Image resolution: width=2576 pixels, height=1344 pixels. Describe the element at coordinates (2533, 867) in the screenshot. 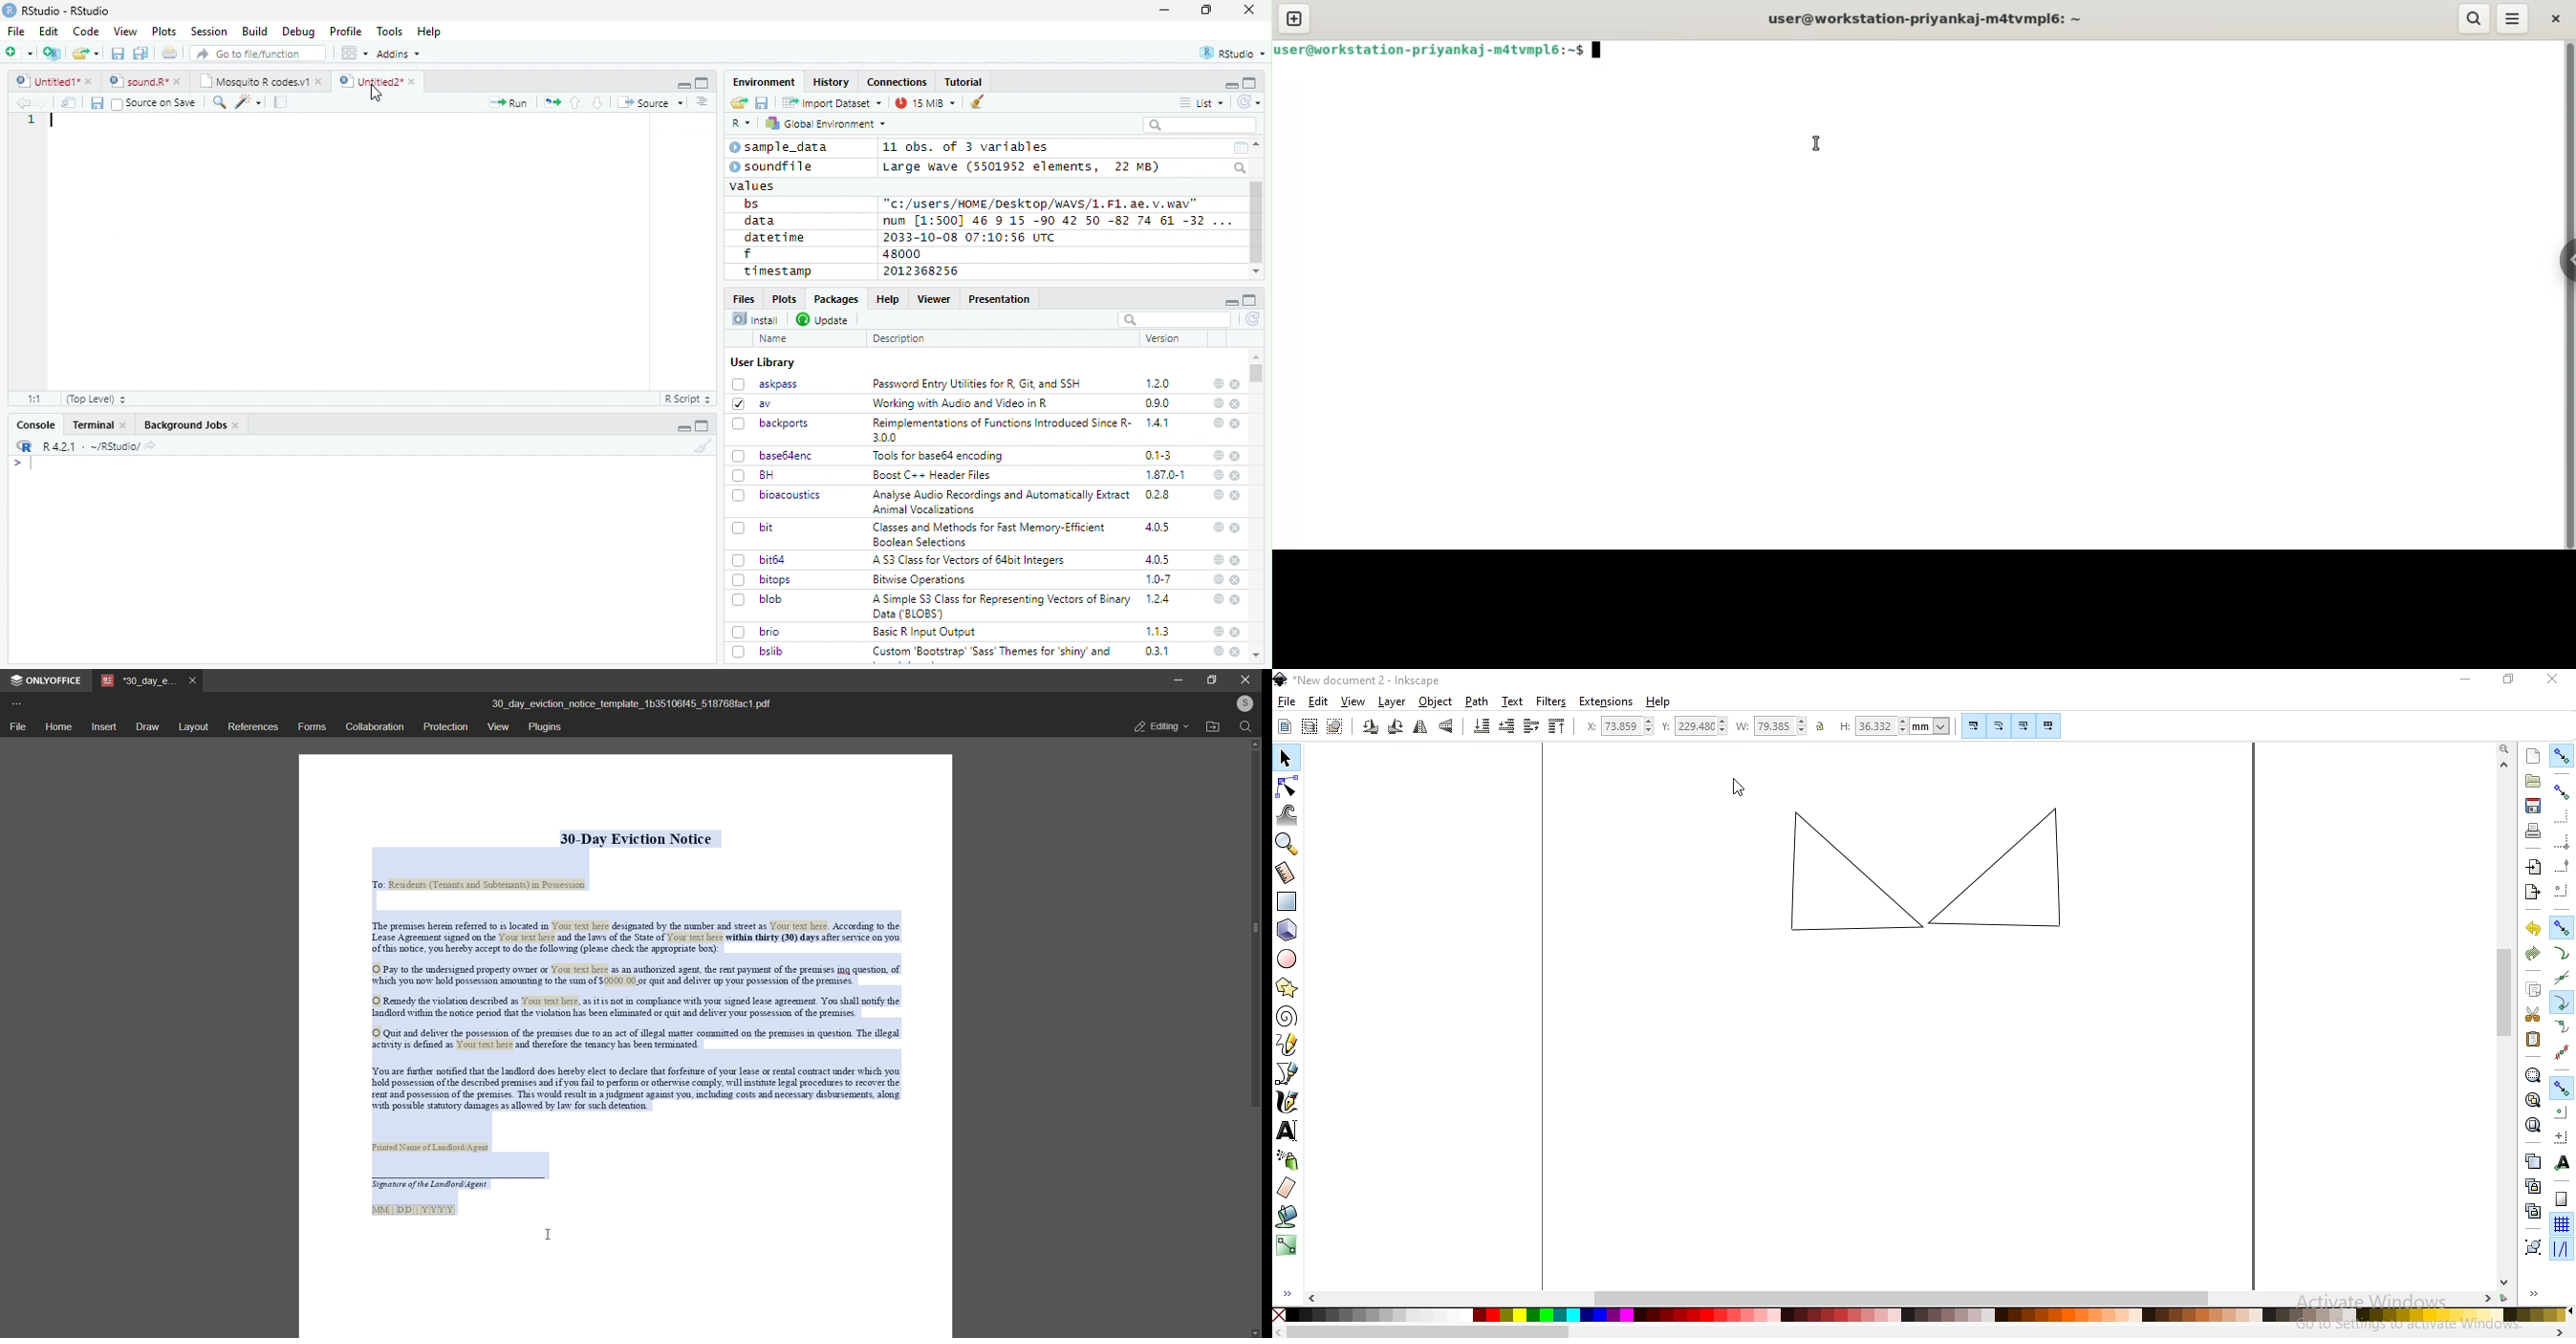

I see `import a bitmap` at that location.